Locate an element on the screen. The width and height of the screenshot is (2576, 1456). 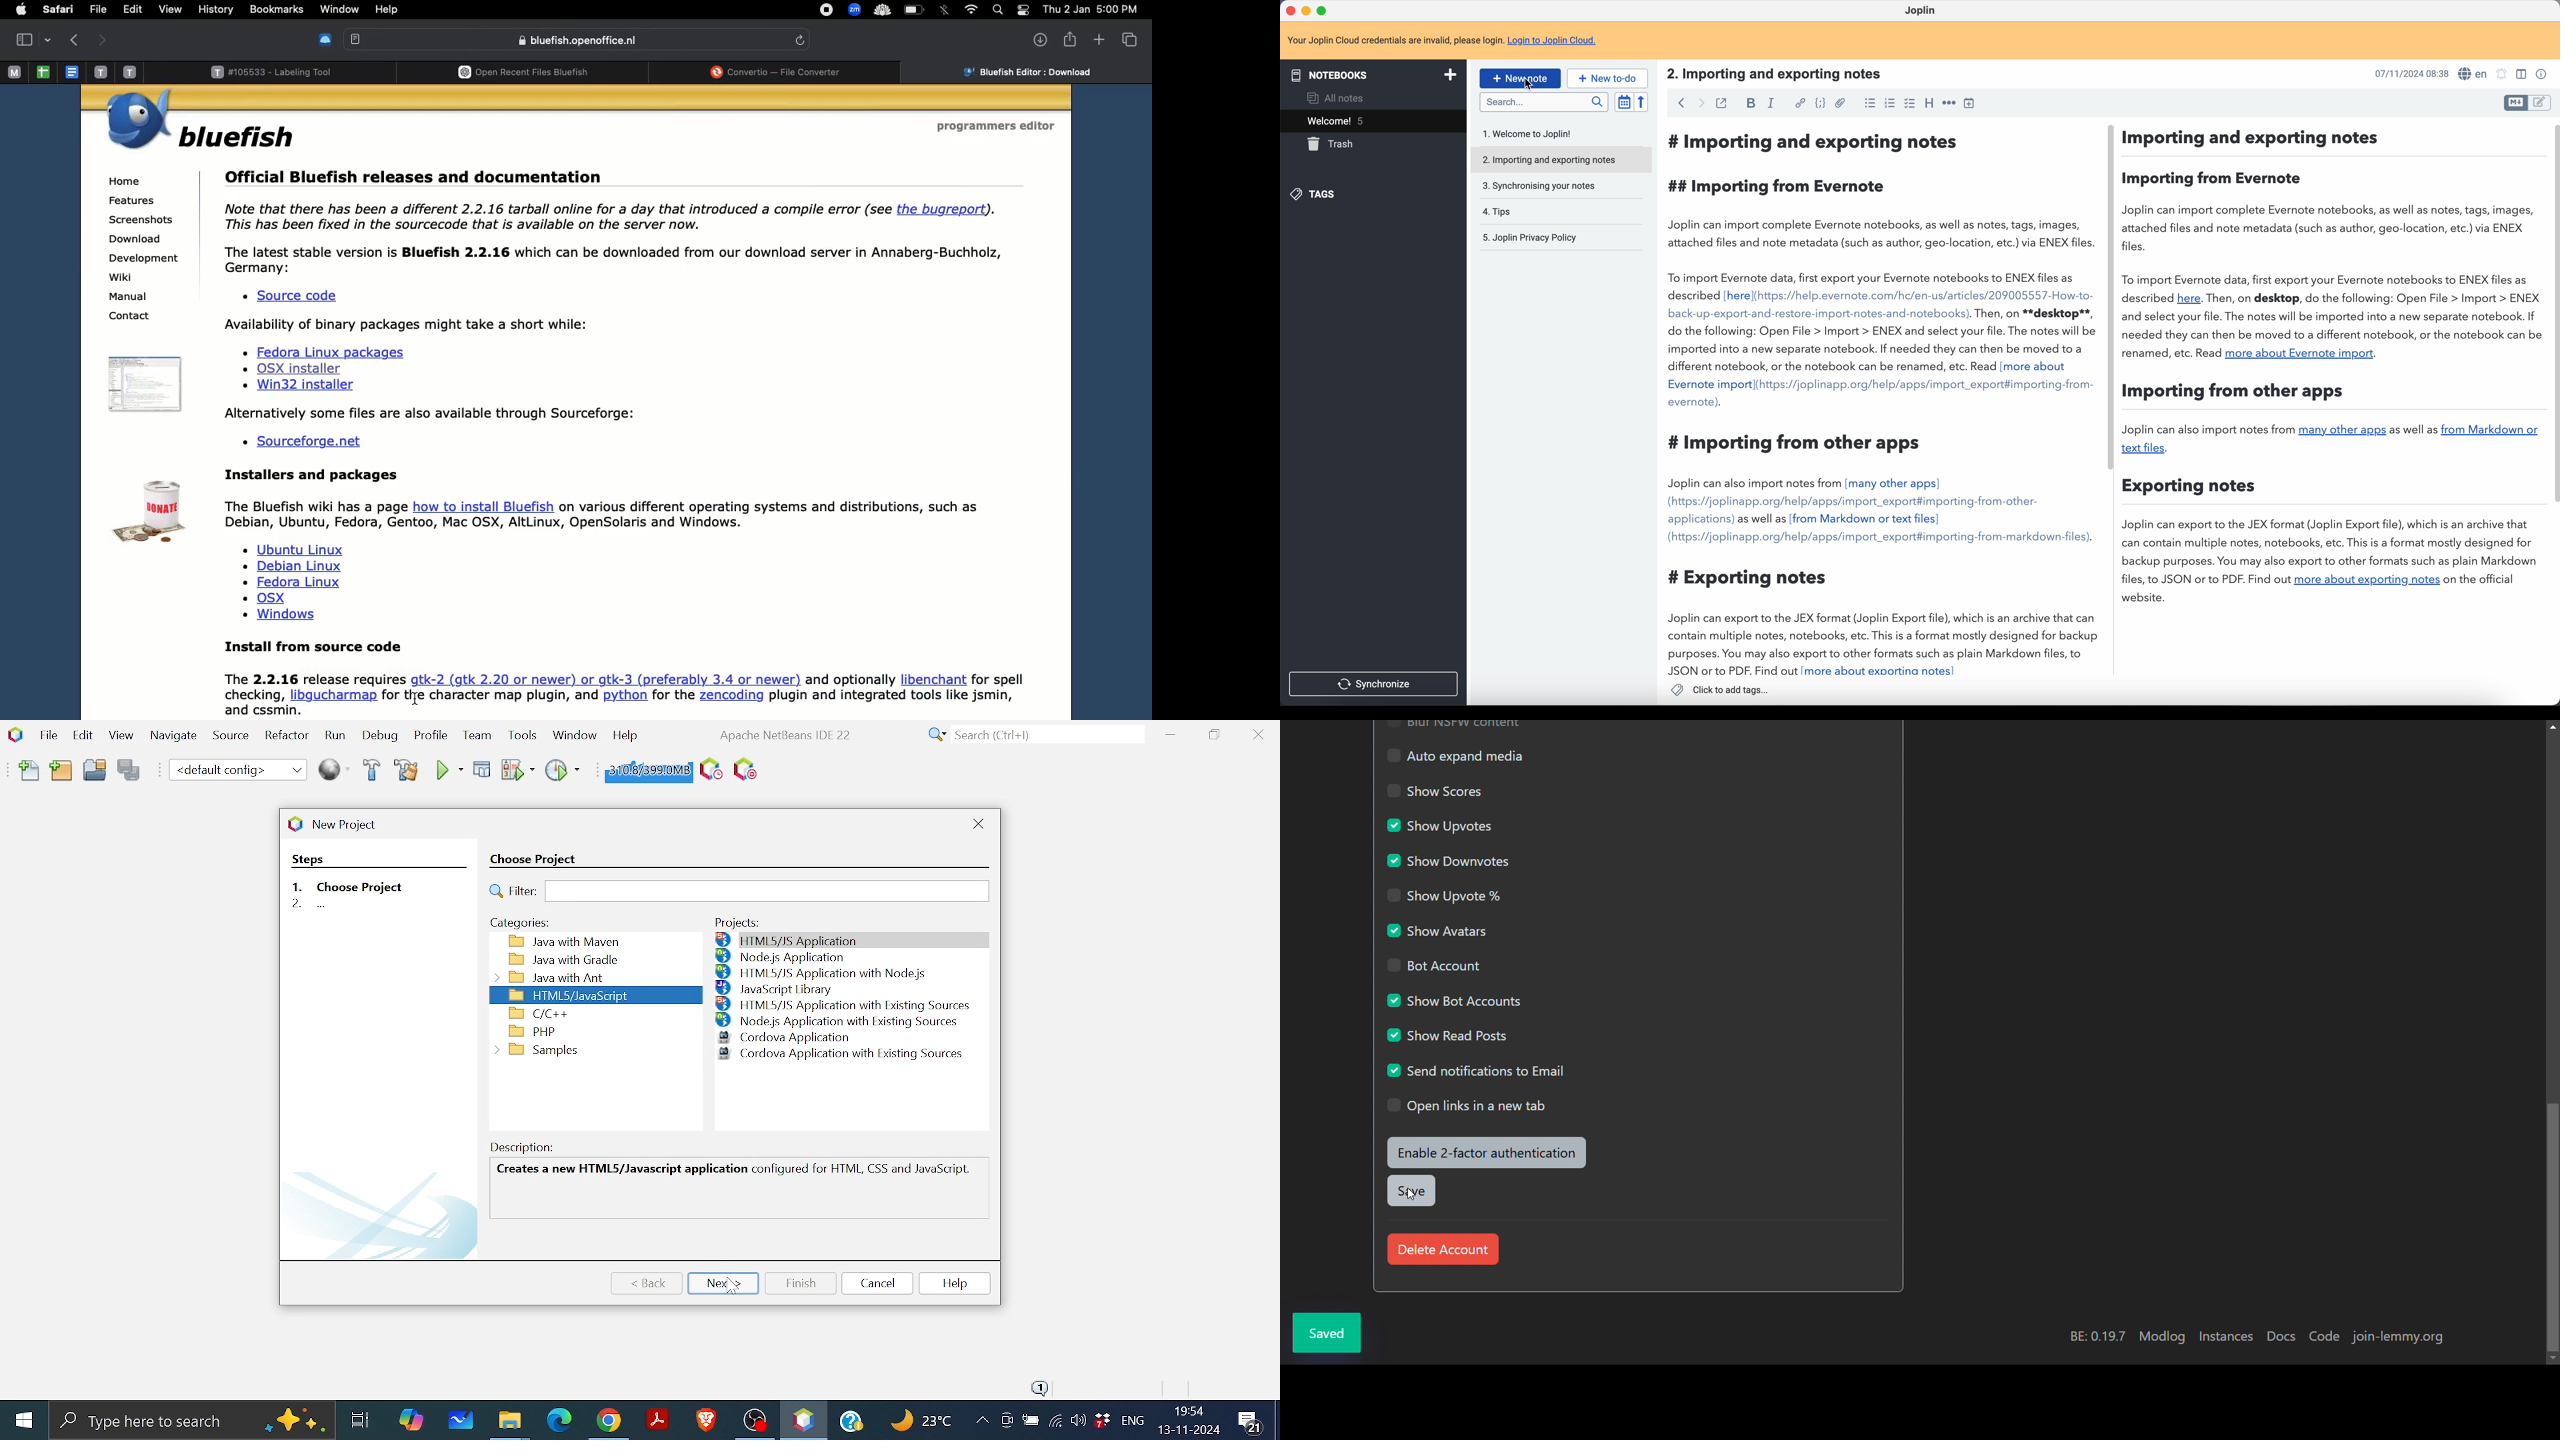
tags is located at coordinates (1315, 195).